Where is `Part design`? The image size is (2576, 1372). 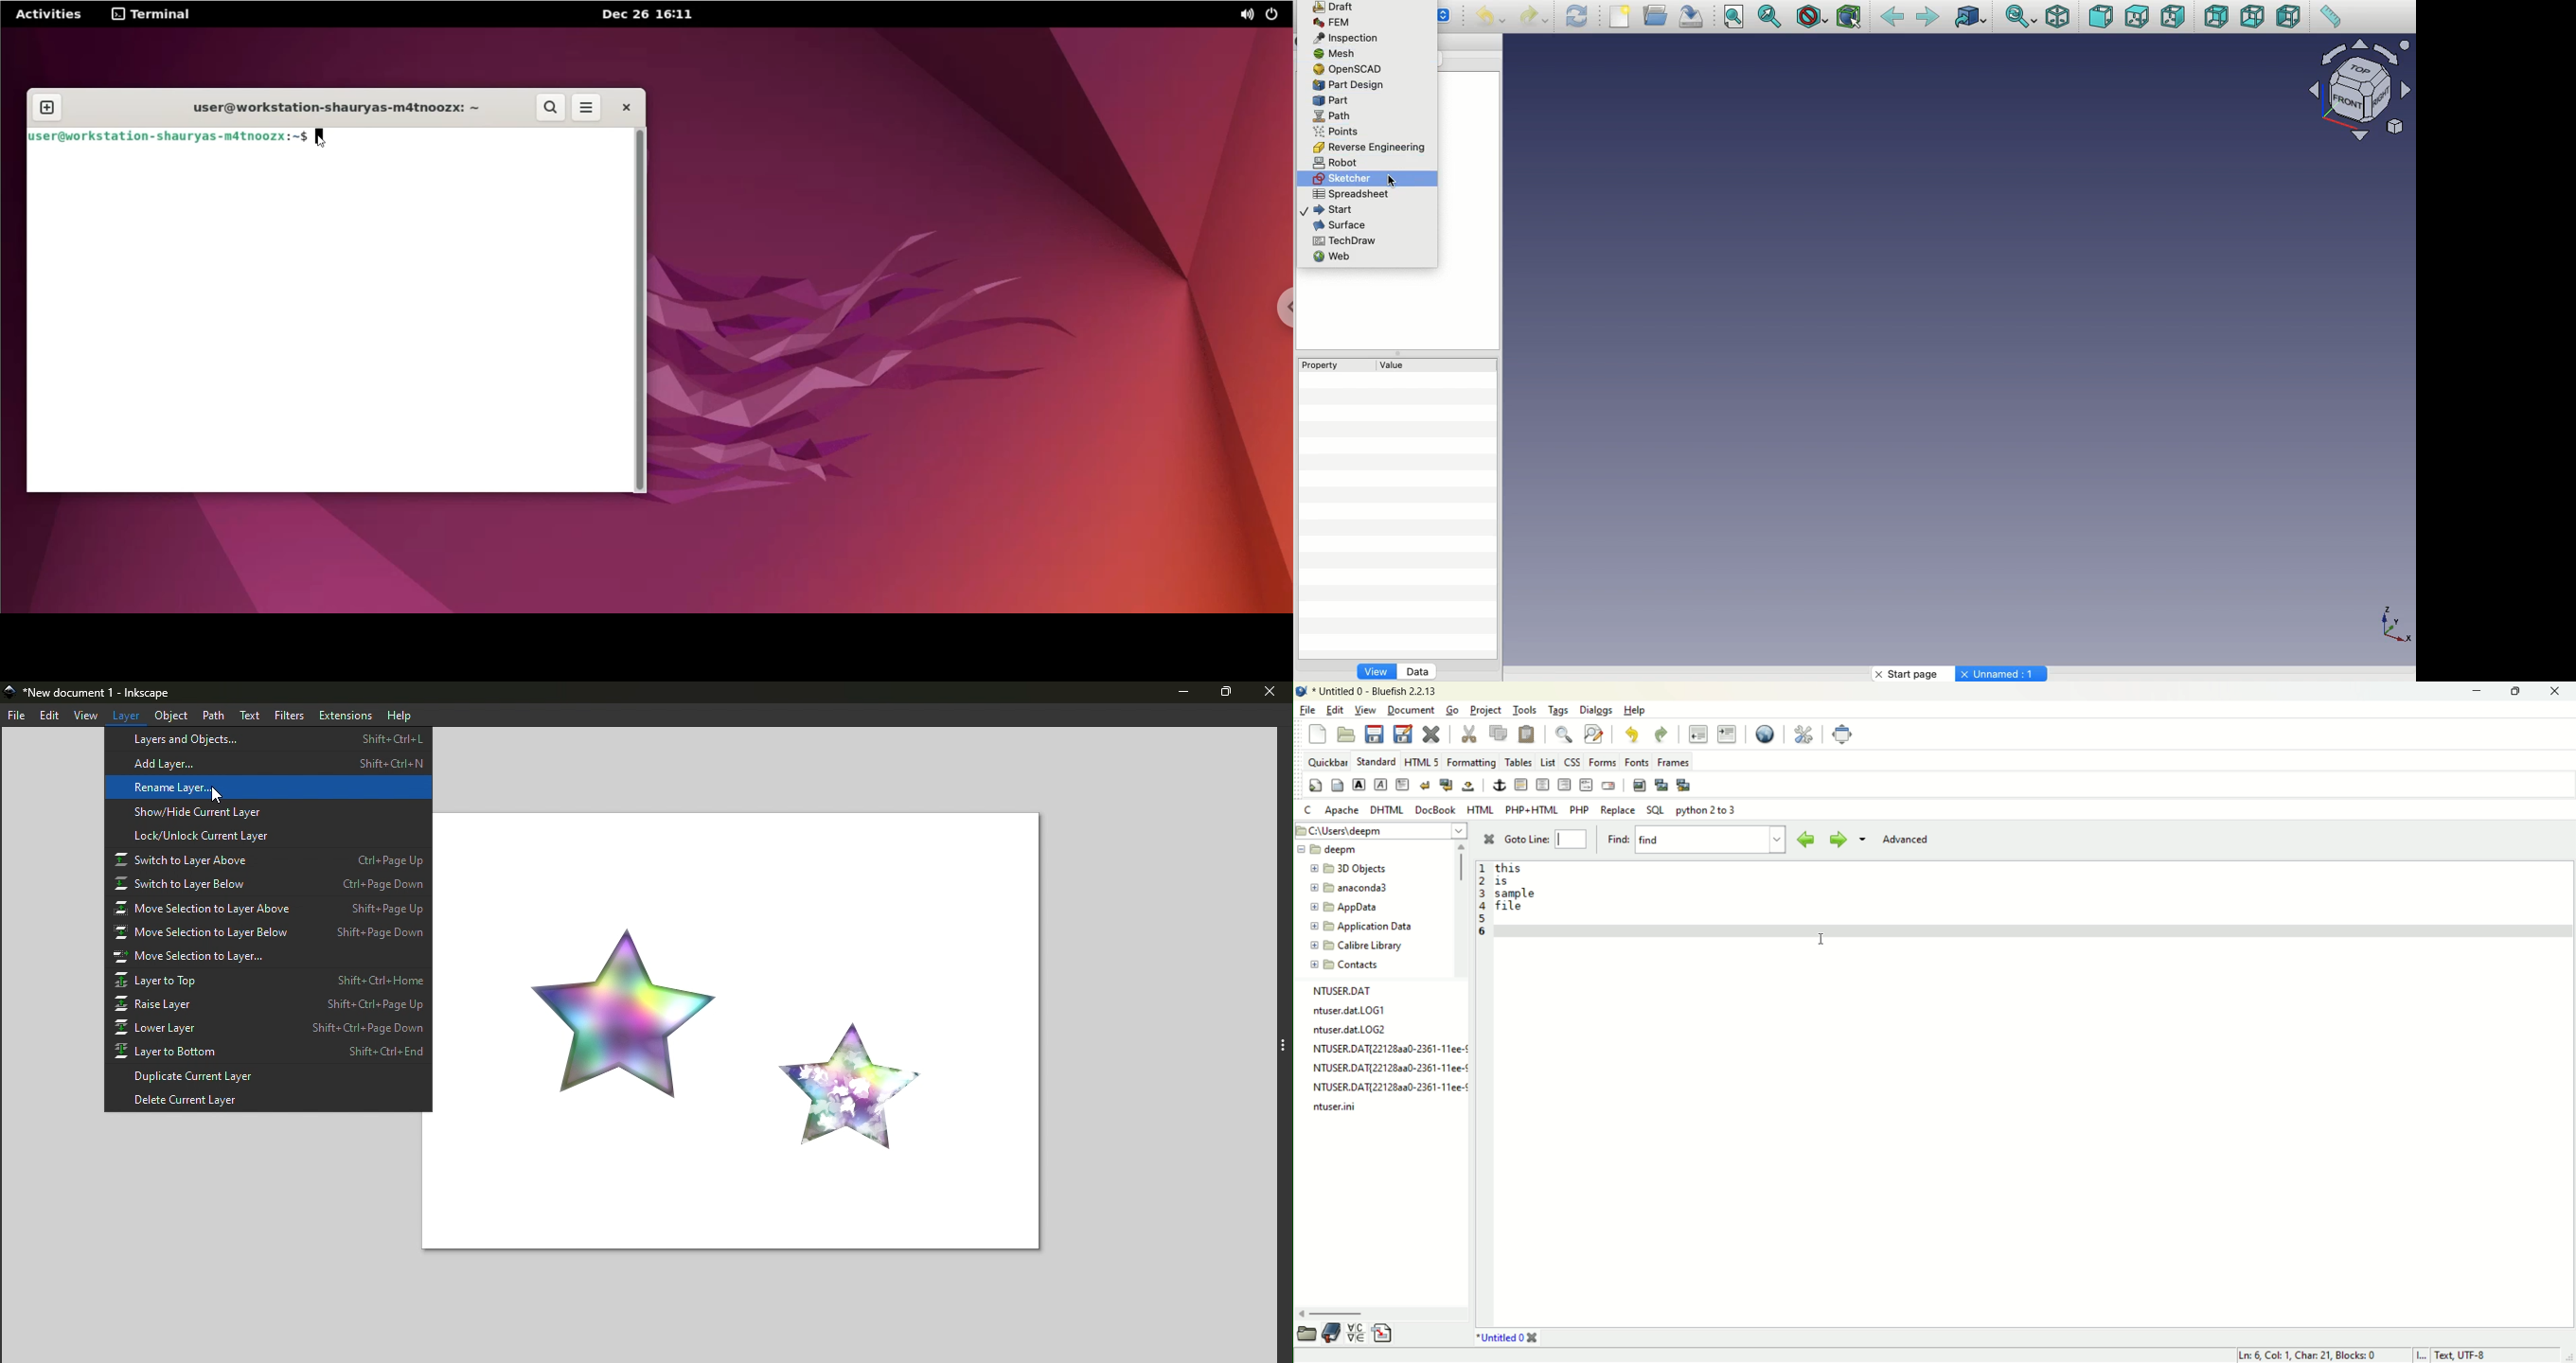
Part design is located at coordinates (1347, 85).